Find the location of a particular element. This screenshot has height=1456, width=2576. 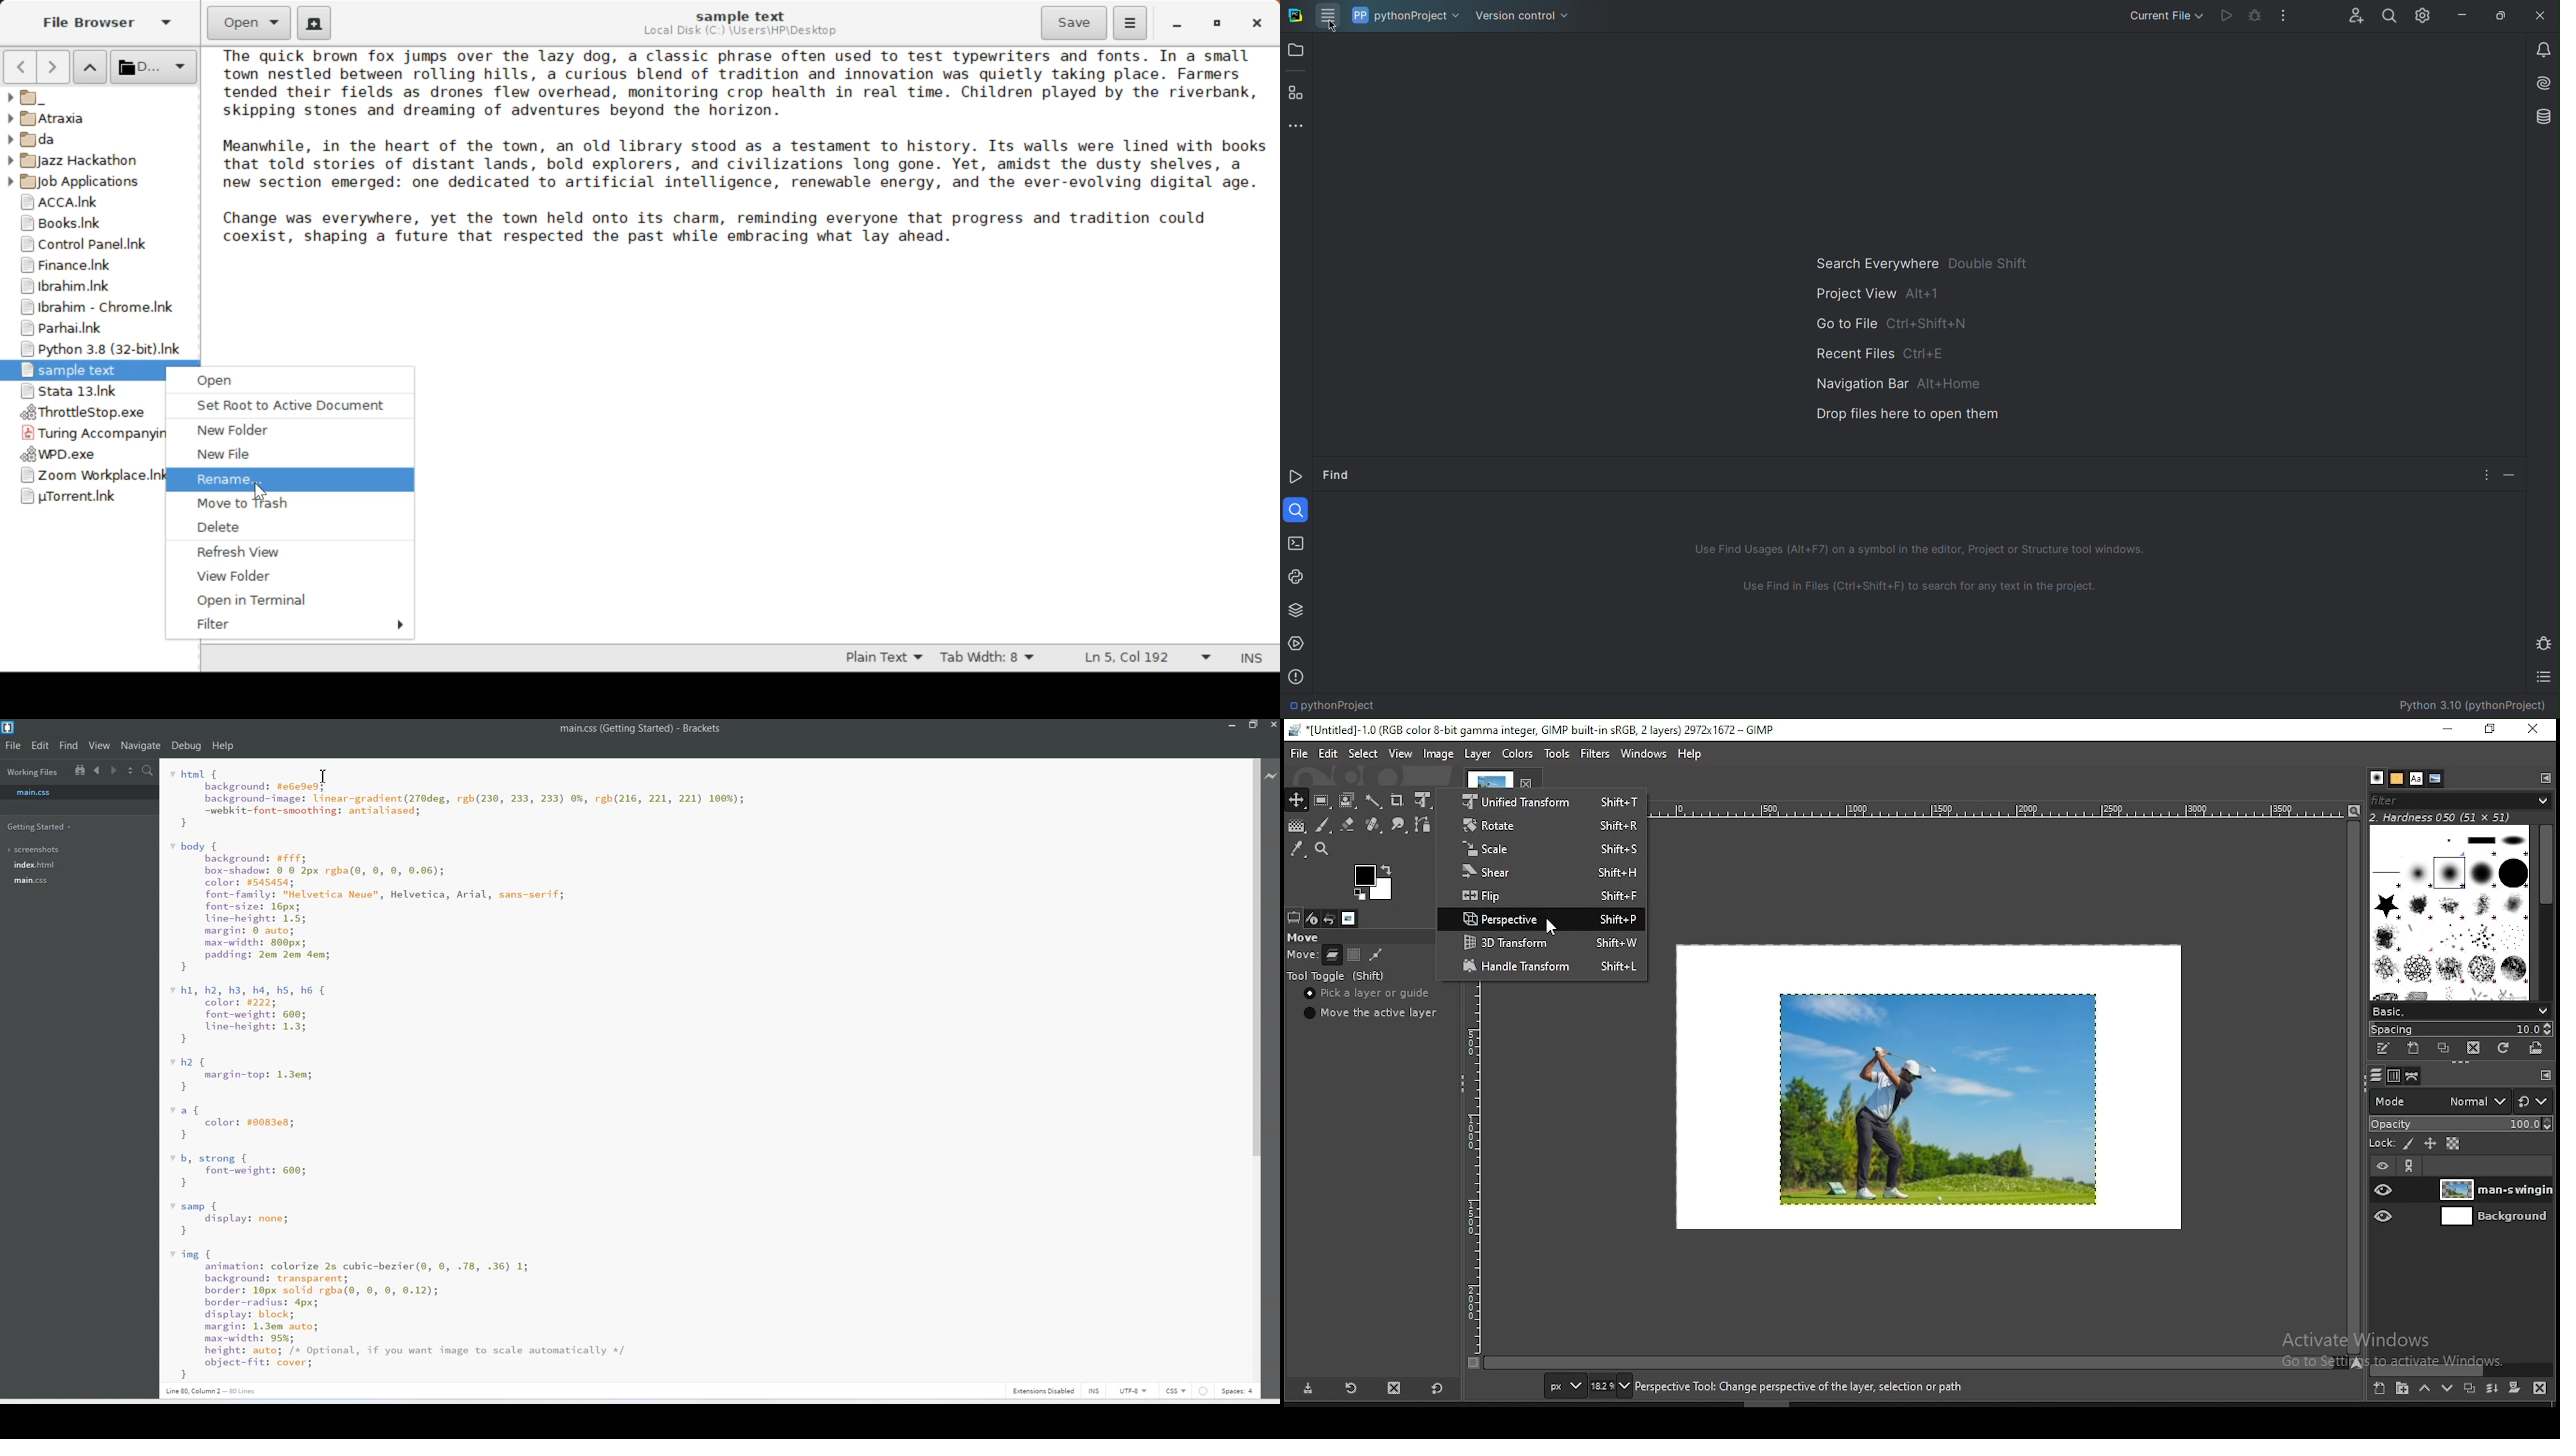

Project View is located at coordinates (1883, 295).